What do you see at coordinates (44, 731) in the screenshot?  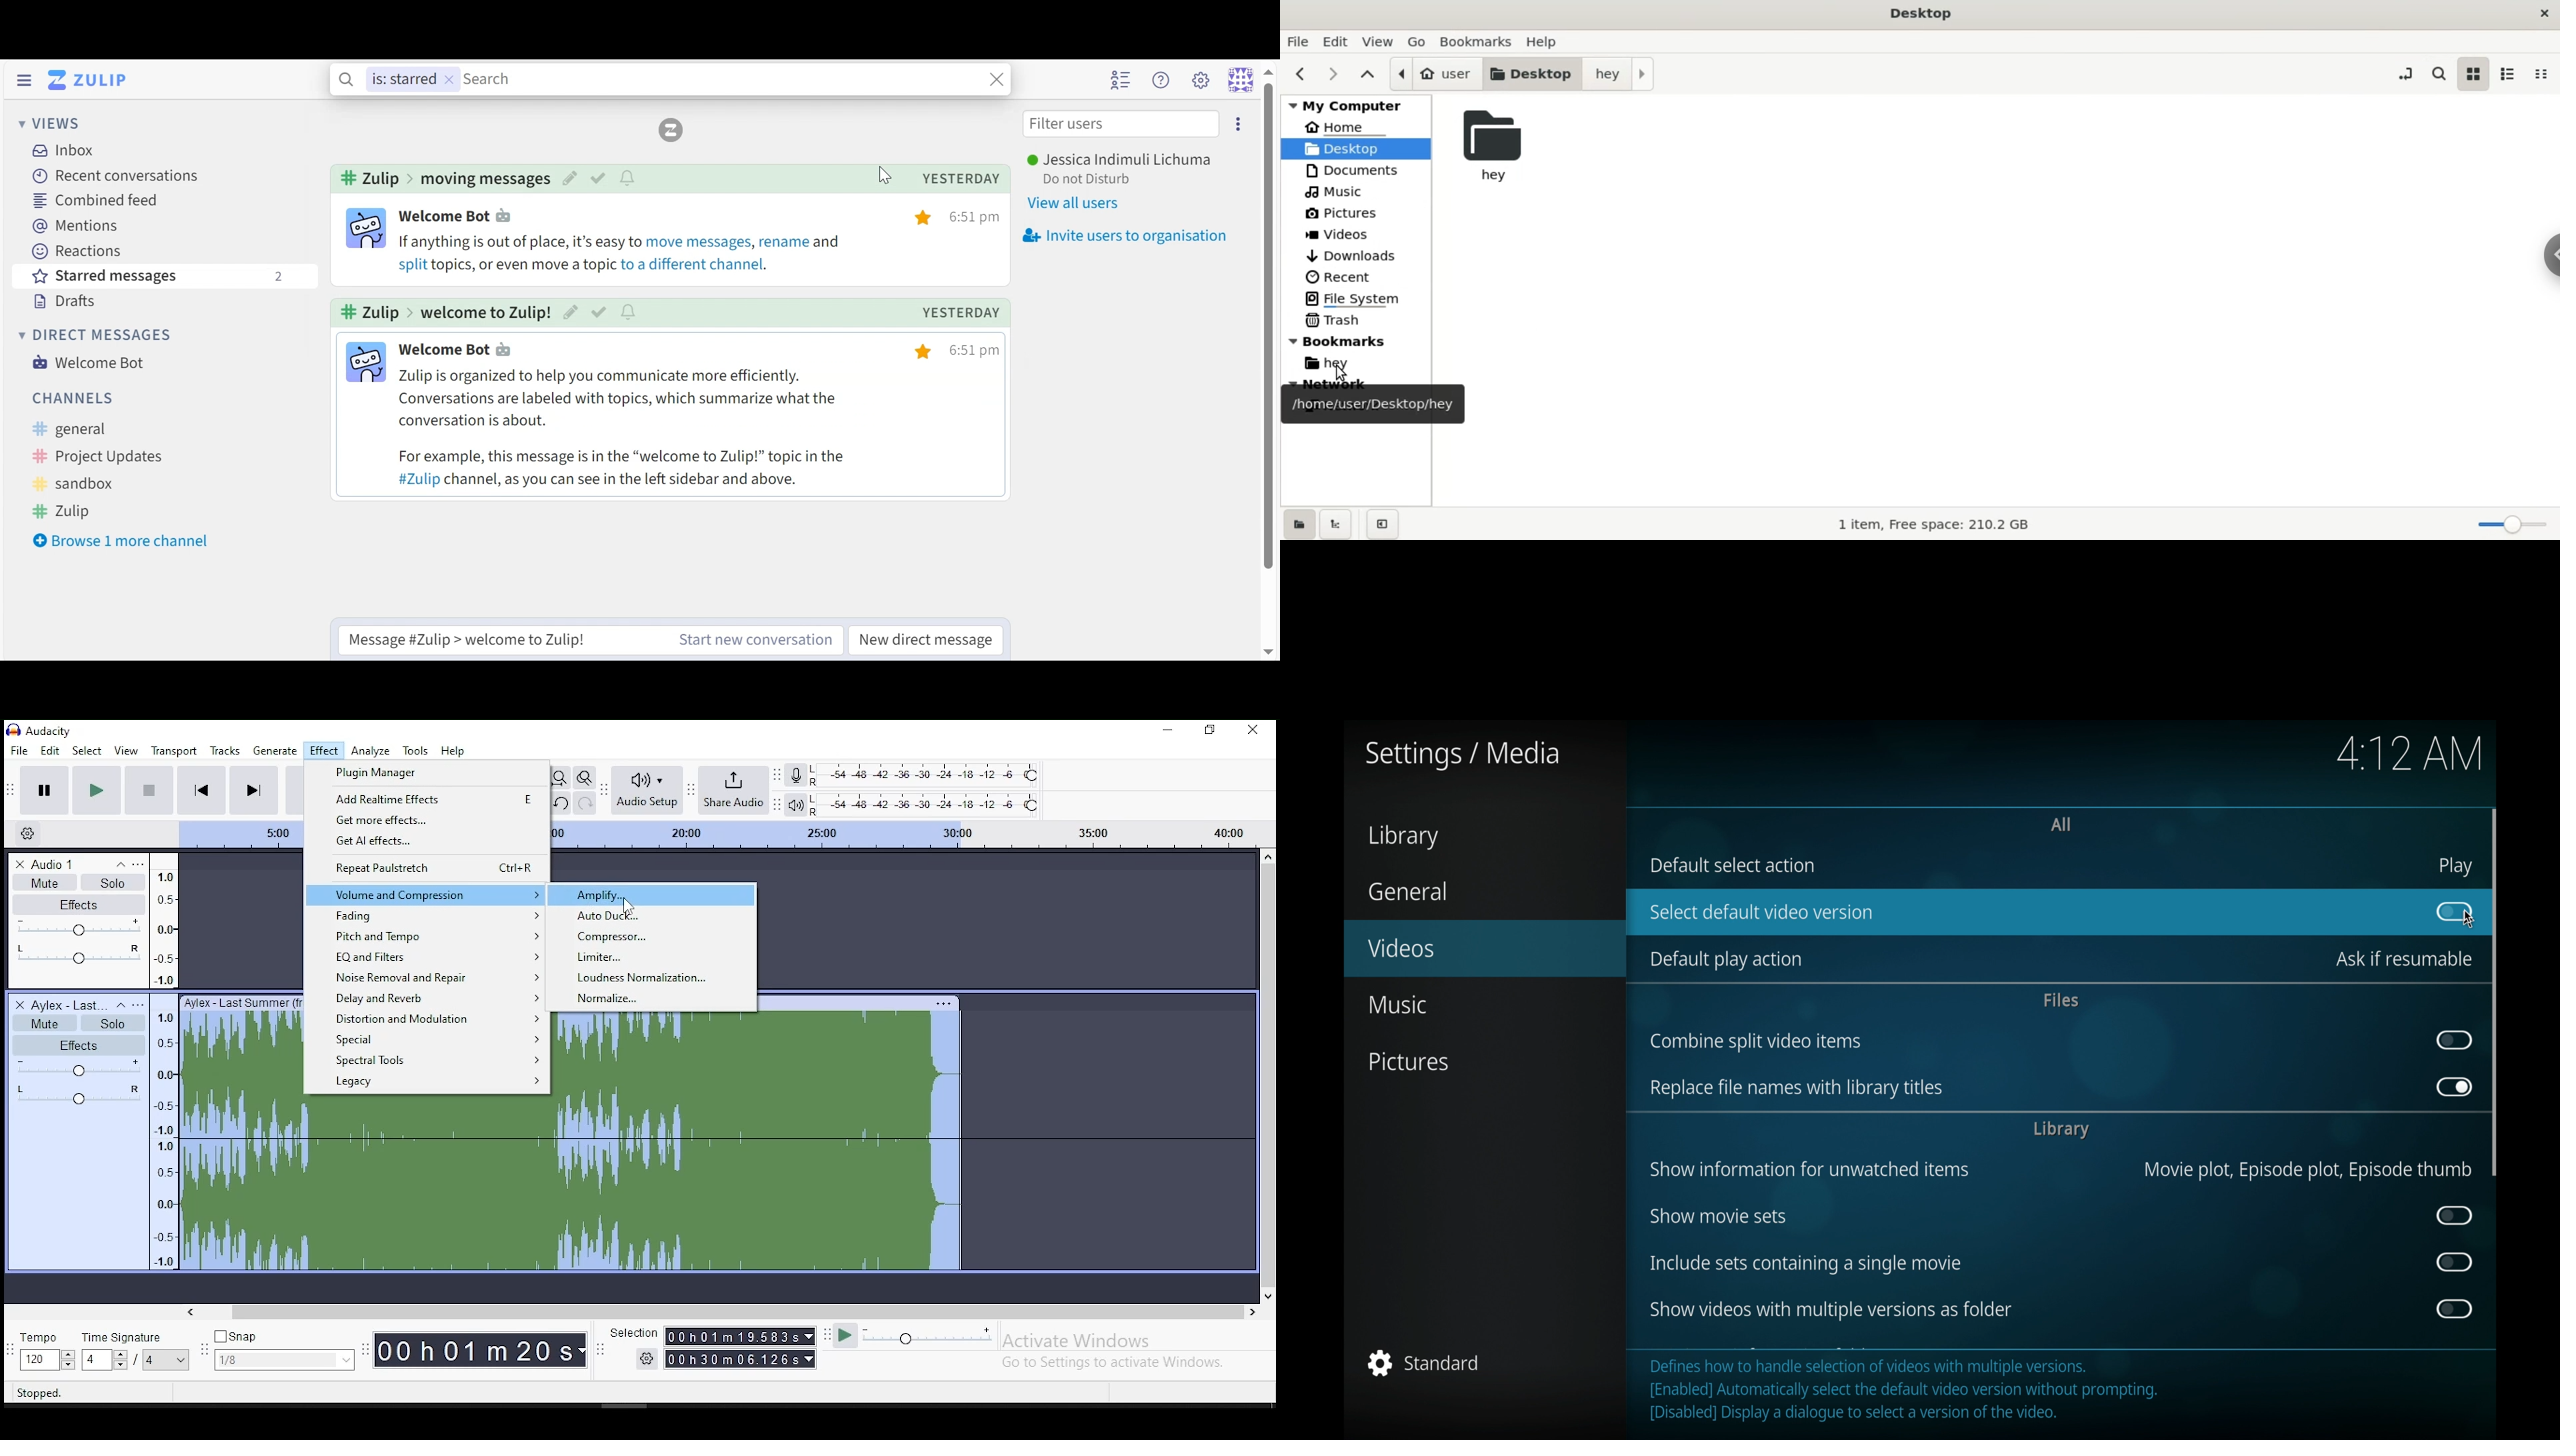 I see `icon` at bounding box center [44, 731].